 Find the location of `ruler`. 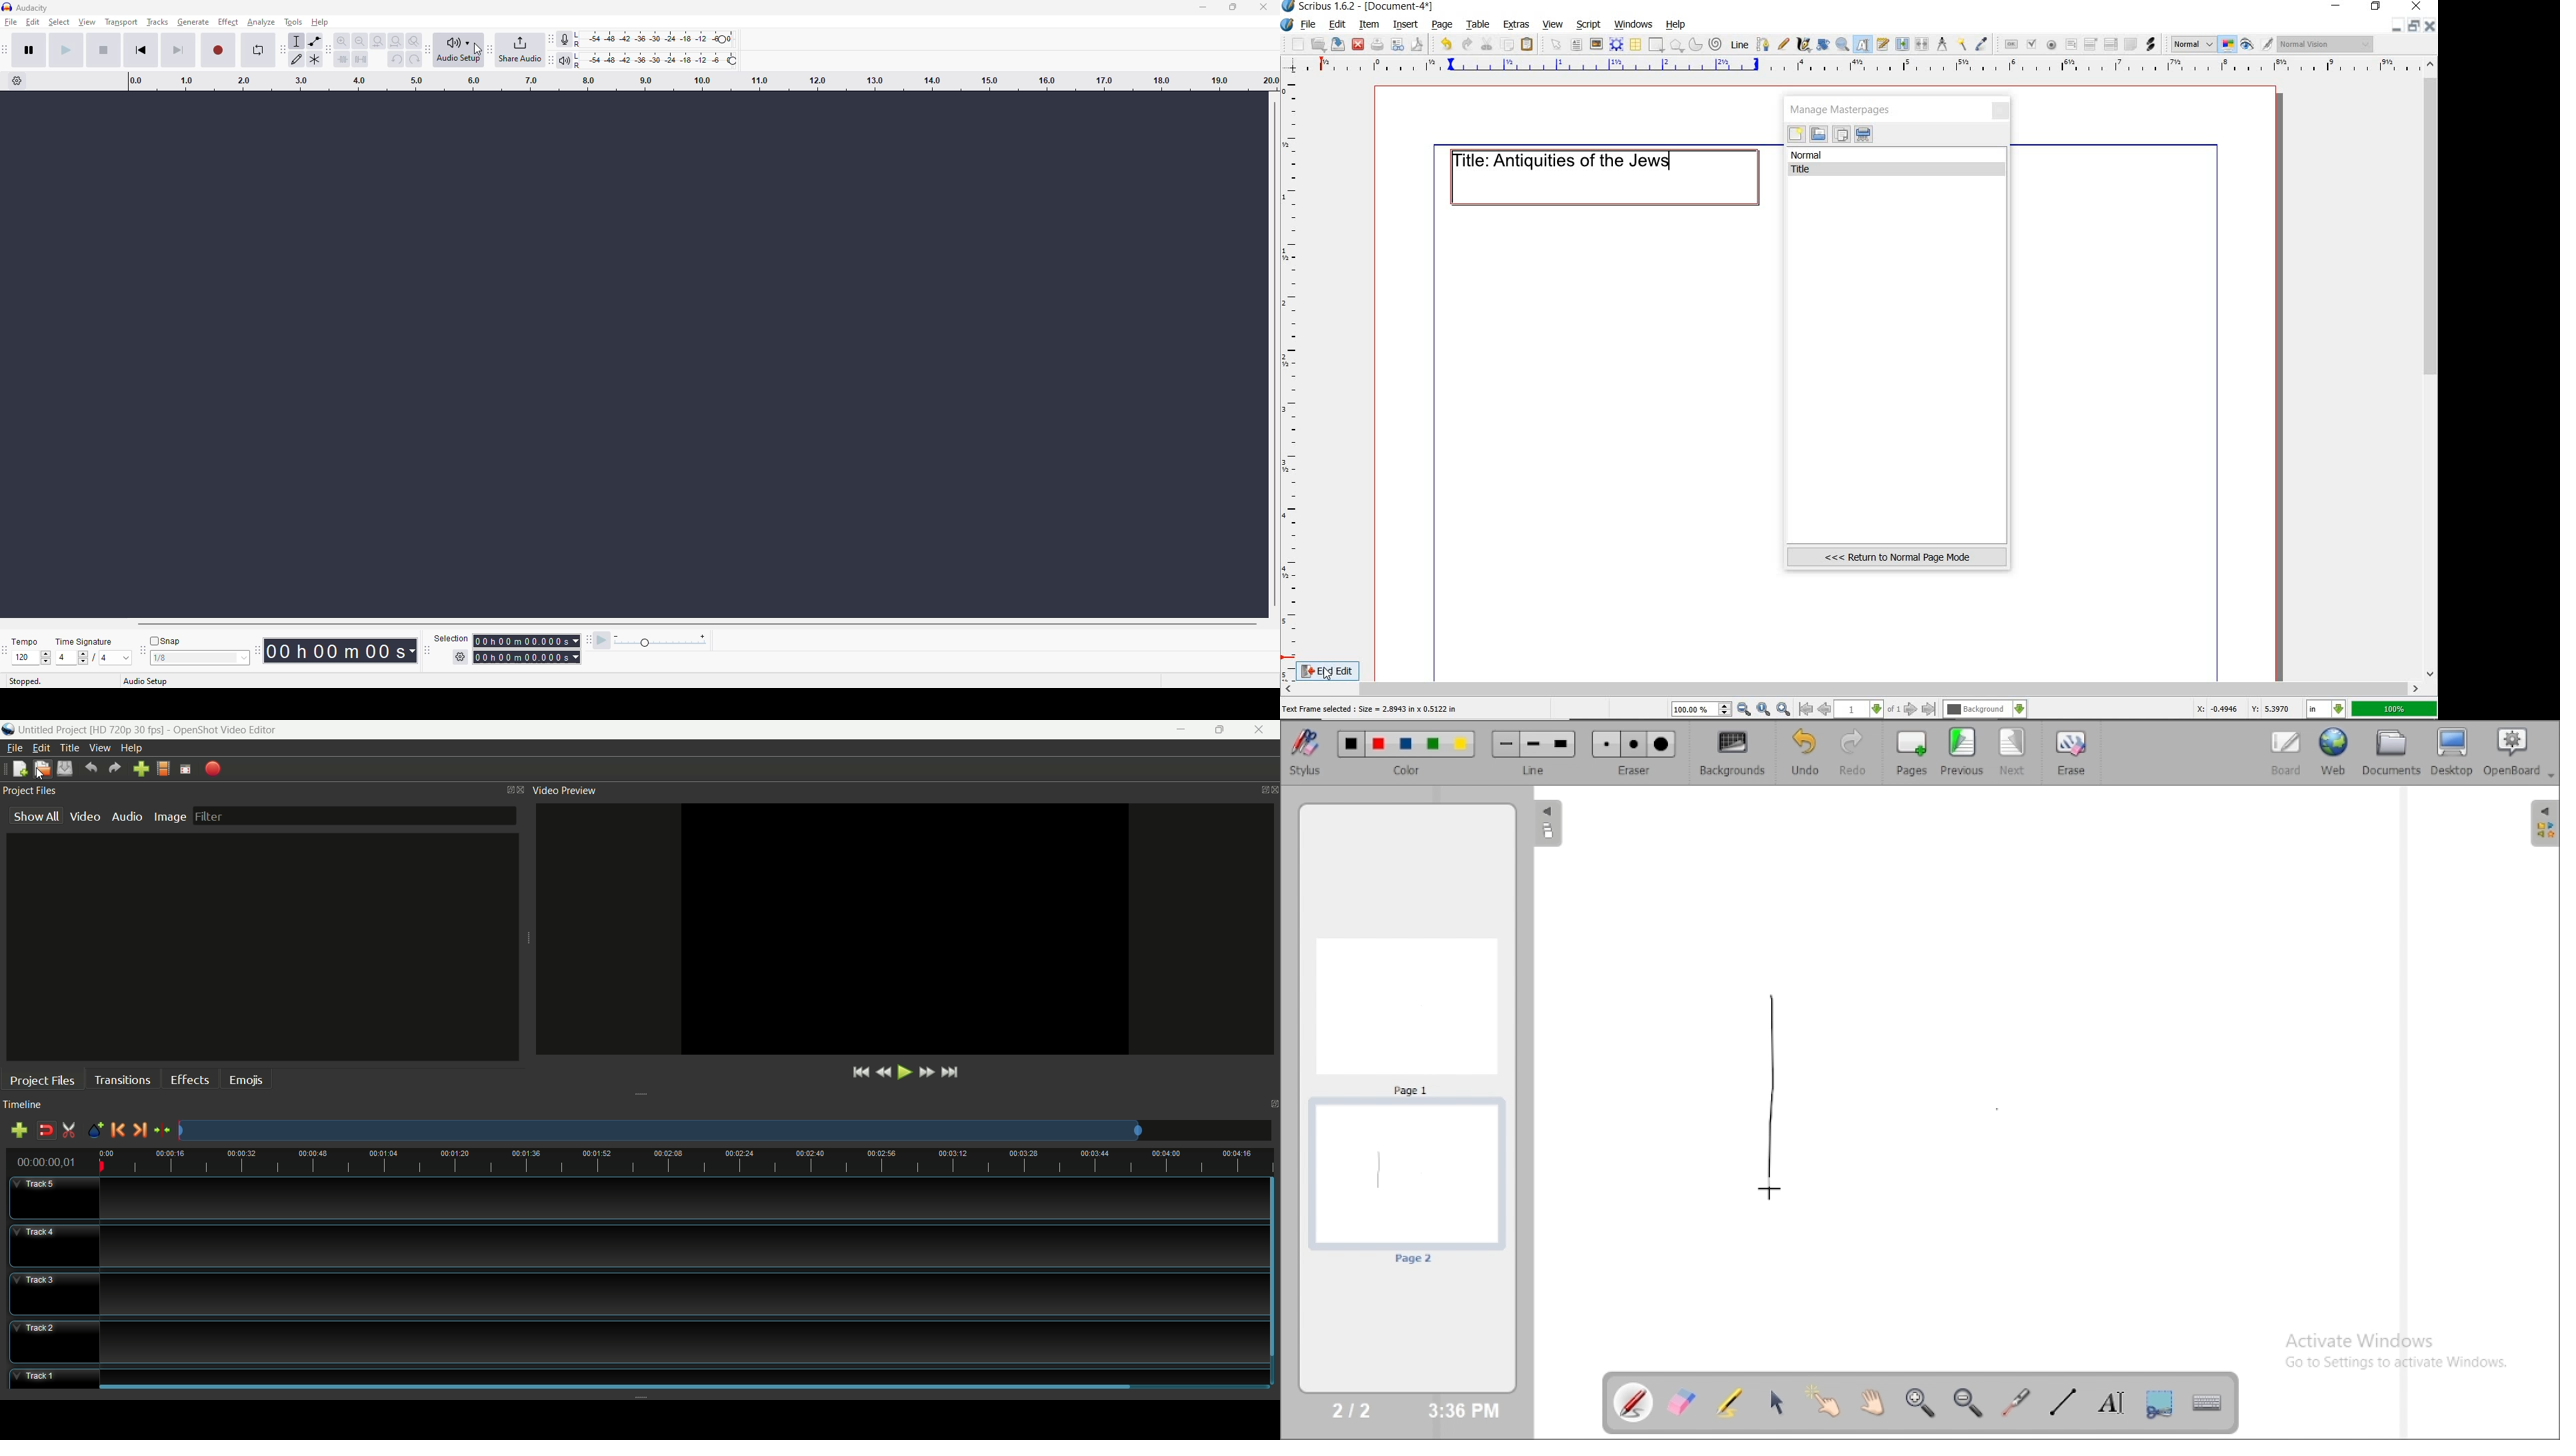

ruler is located at coordinates (1860, 67).